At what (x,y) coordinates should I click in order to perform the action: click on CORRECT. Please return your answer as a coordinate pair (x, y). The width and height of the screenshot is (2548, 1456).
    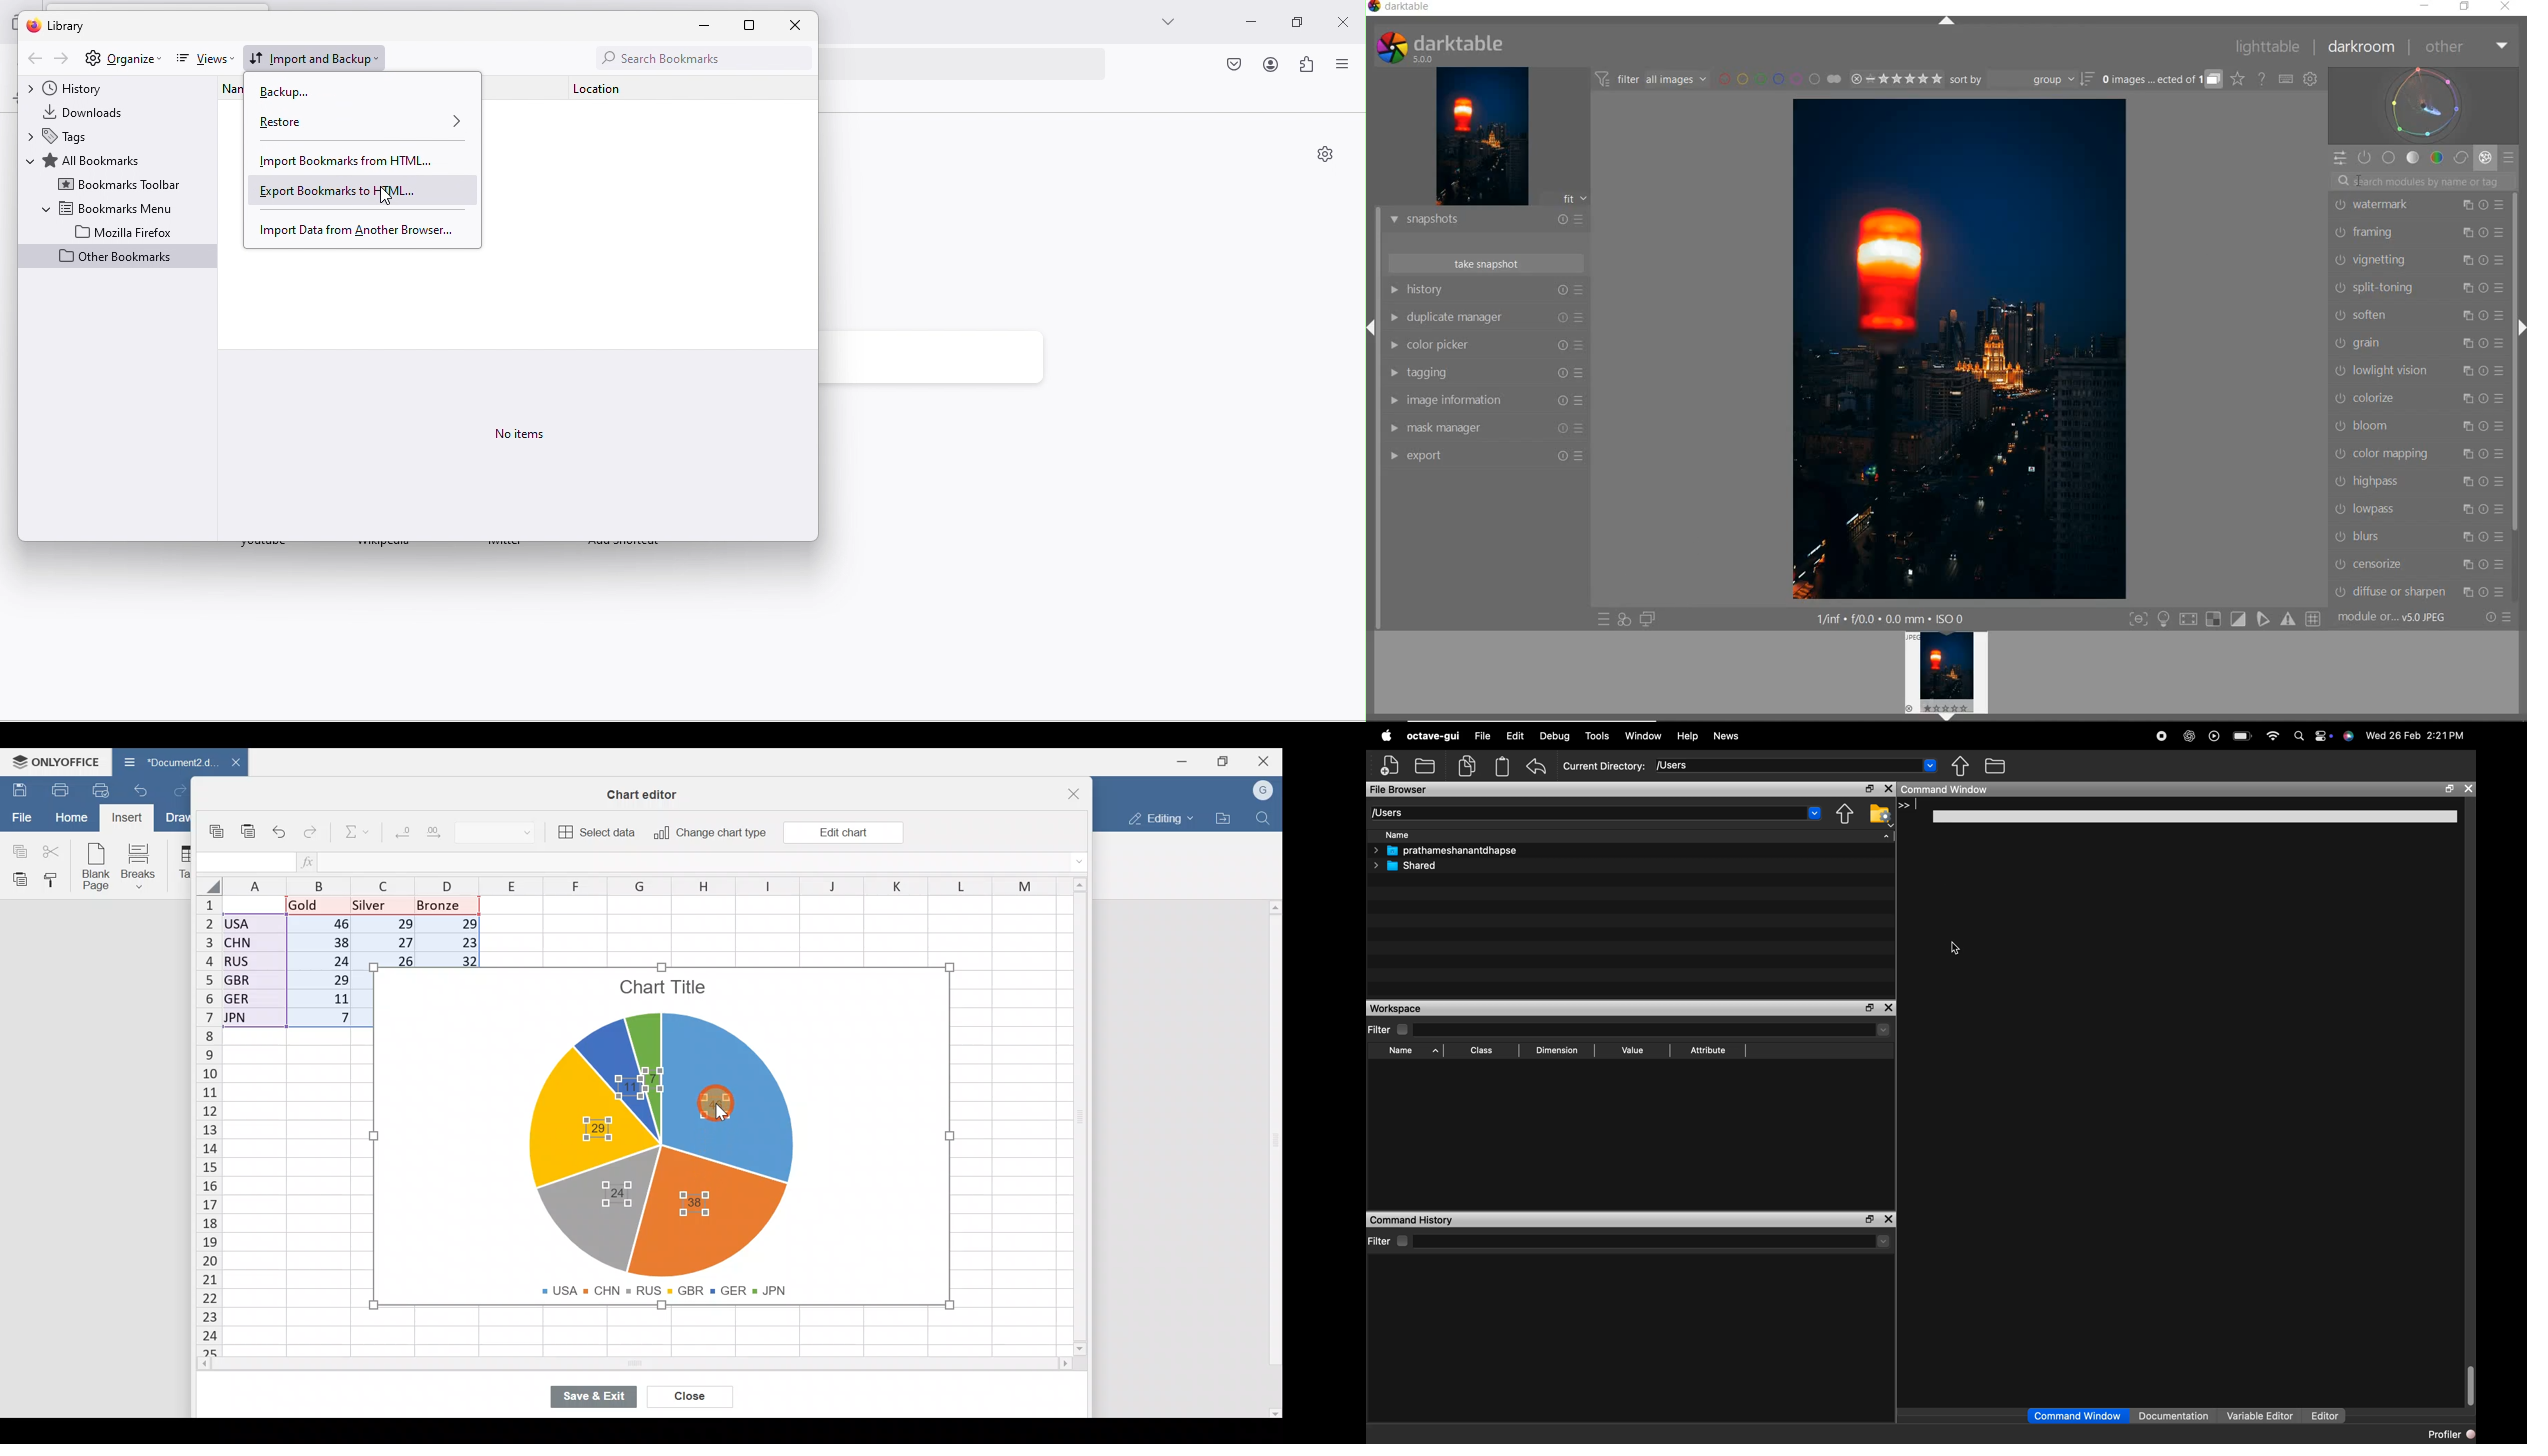
    Looking at the image, I should click on (2461, 158).